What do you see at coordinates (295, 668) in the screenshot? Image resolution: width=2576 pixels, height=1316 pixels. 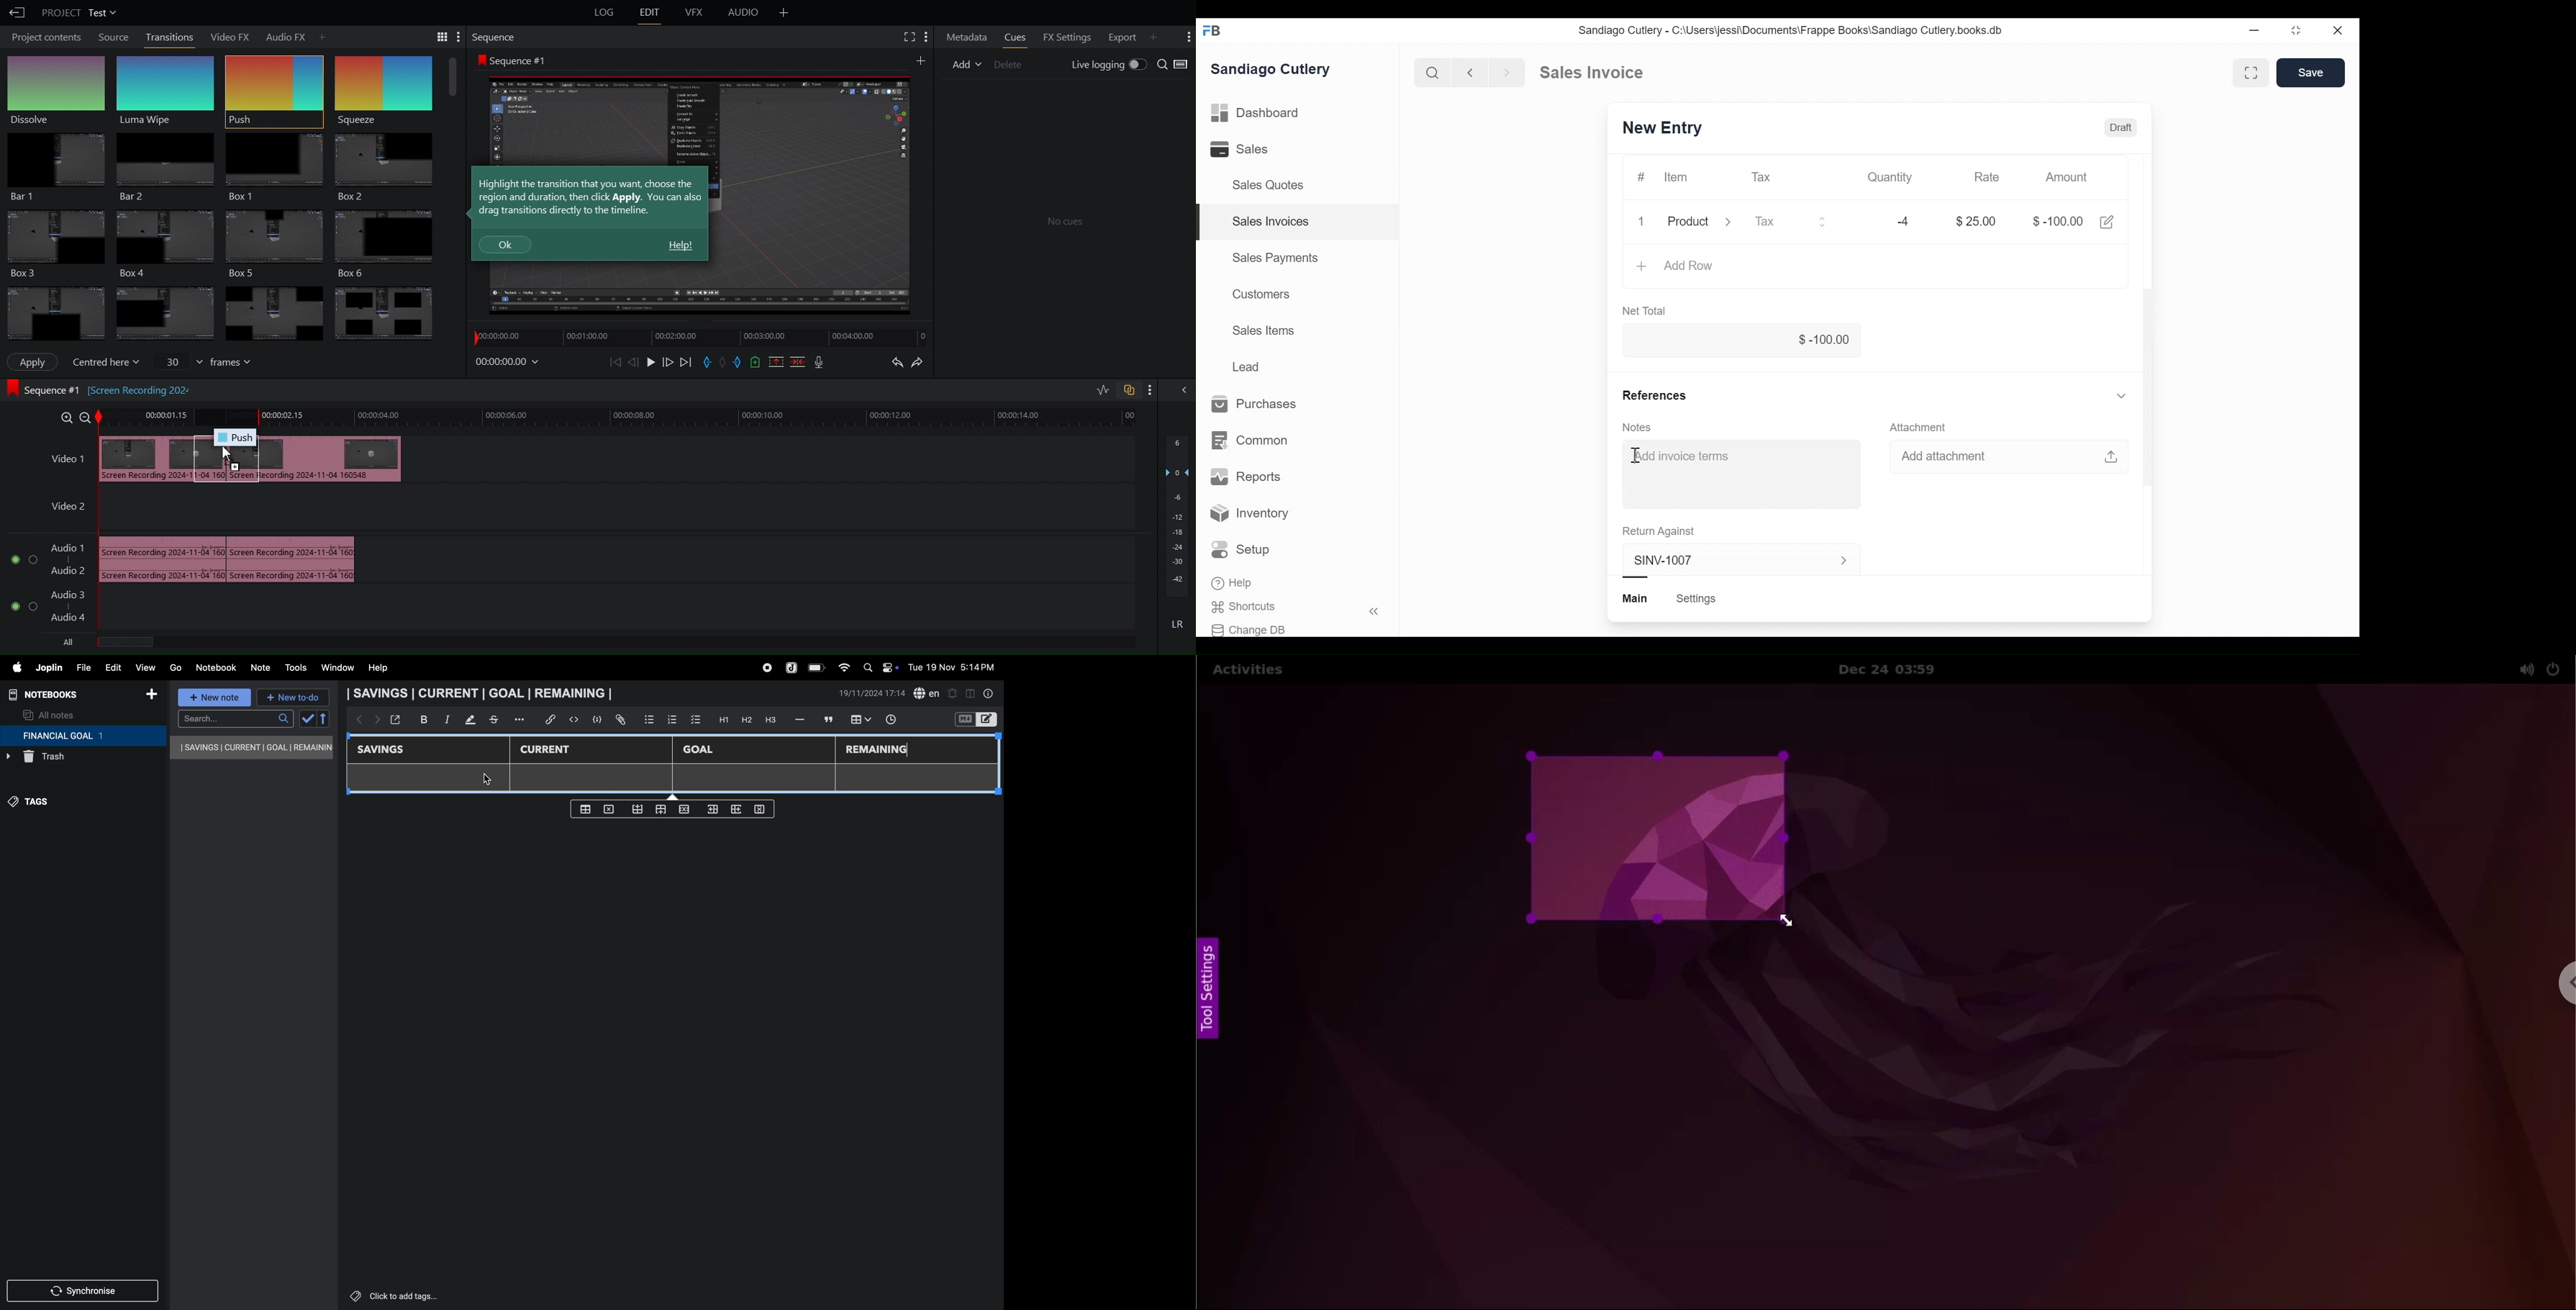 I see `tools` at bounding box center [295, 668].